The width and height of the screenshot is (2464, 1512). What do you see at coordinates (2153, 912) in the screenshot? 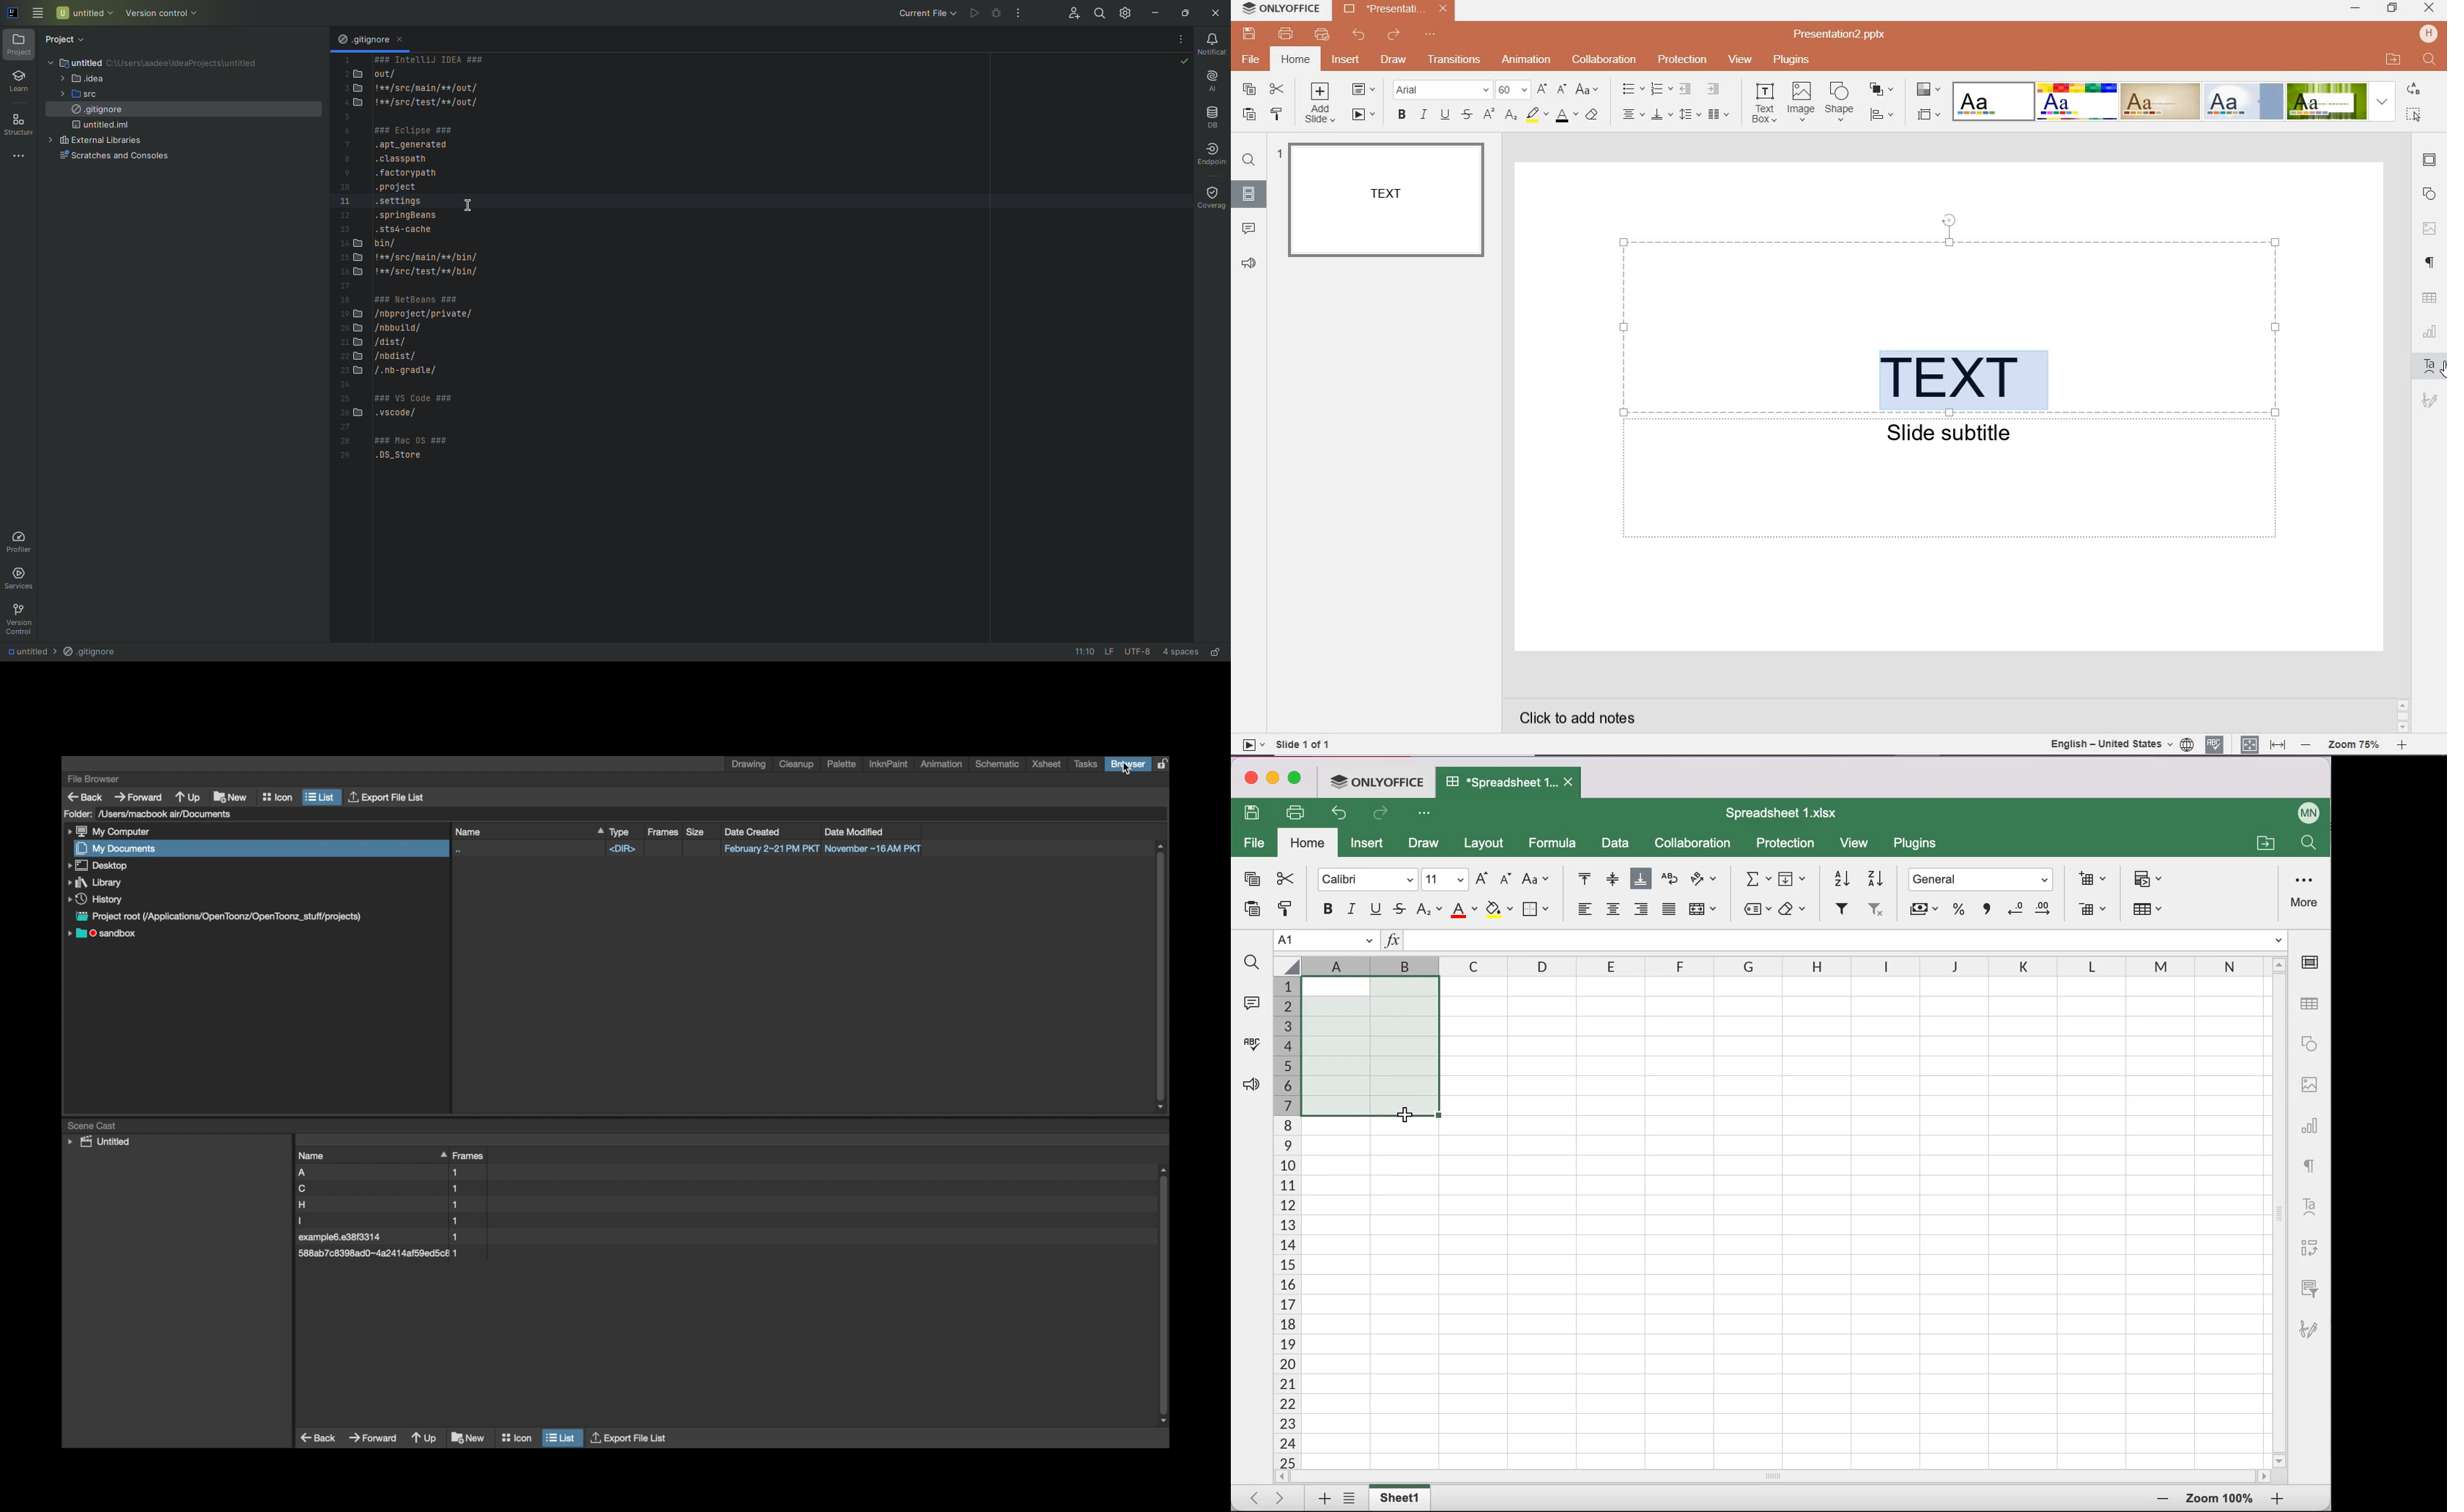
I see `format as table template` at bounding box center [2153, 912].